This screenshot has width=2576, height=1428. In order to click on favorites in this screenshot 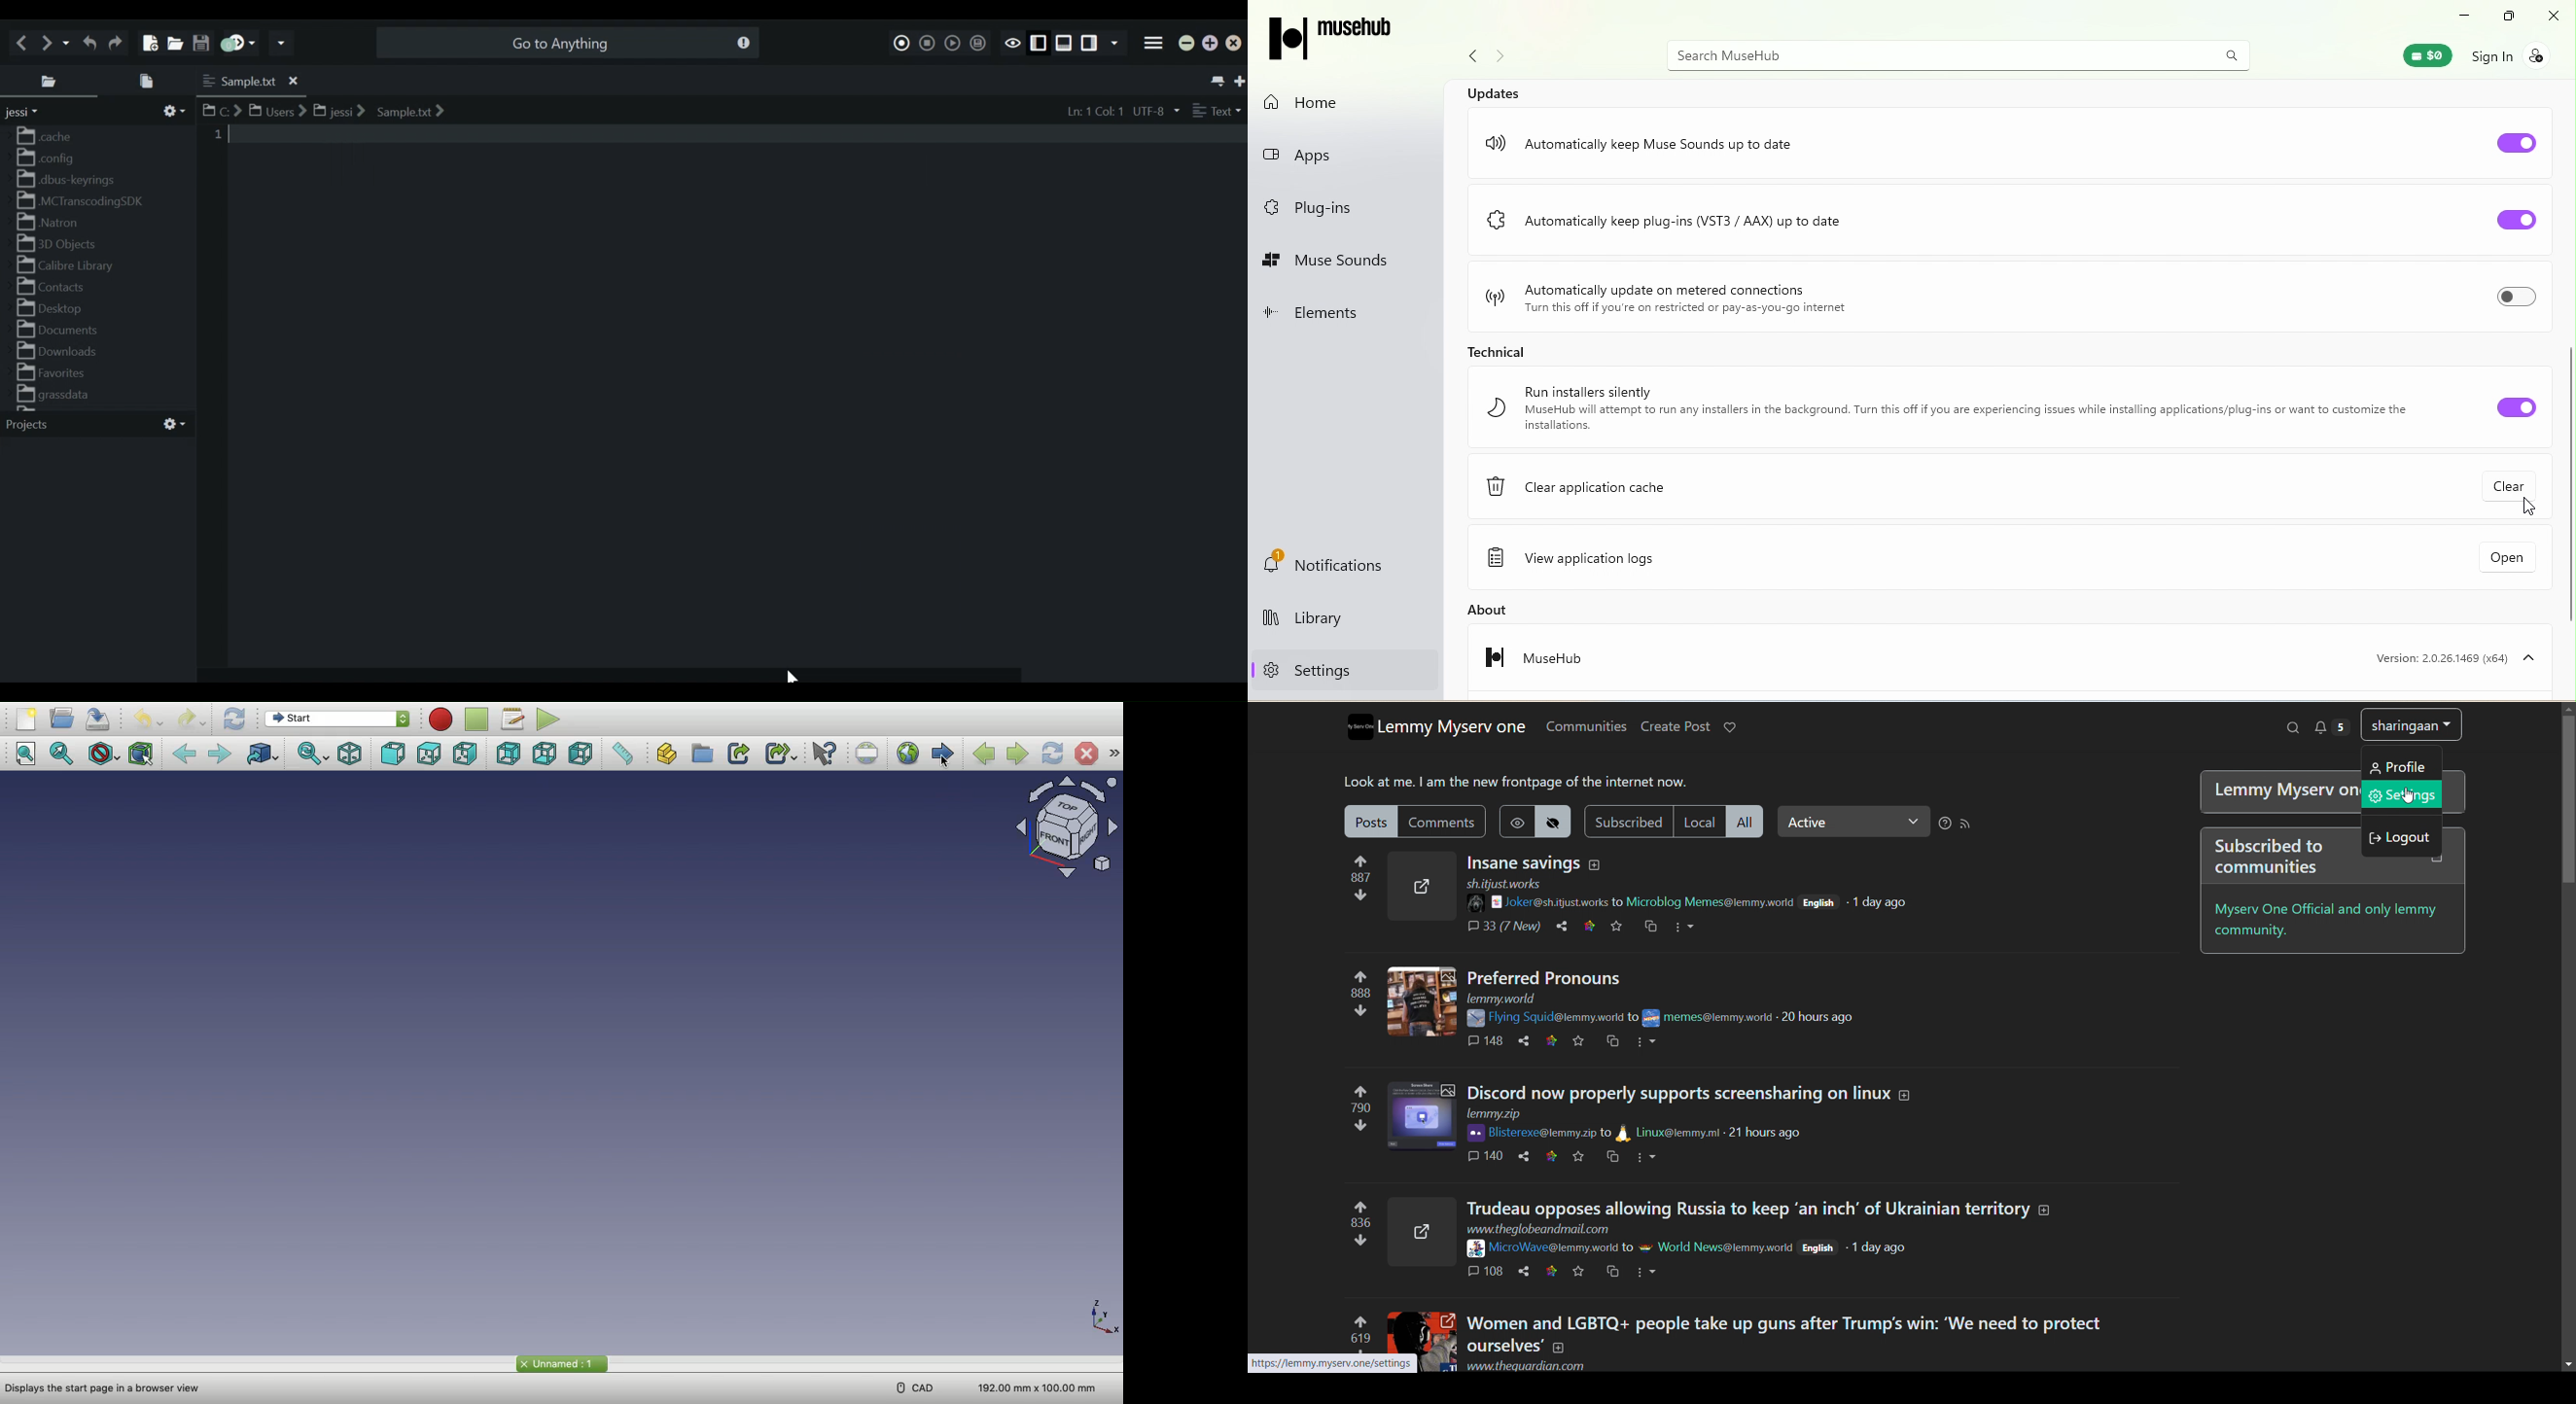, I will do `click(1578, 1156)`.